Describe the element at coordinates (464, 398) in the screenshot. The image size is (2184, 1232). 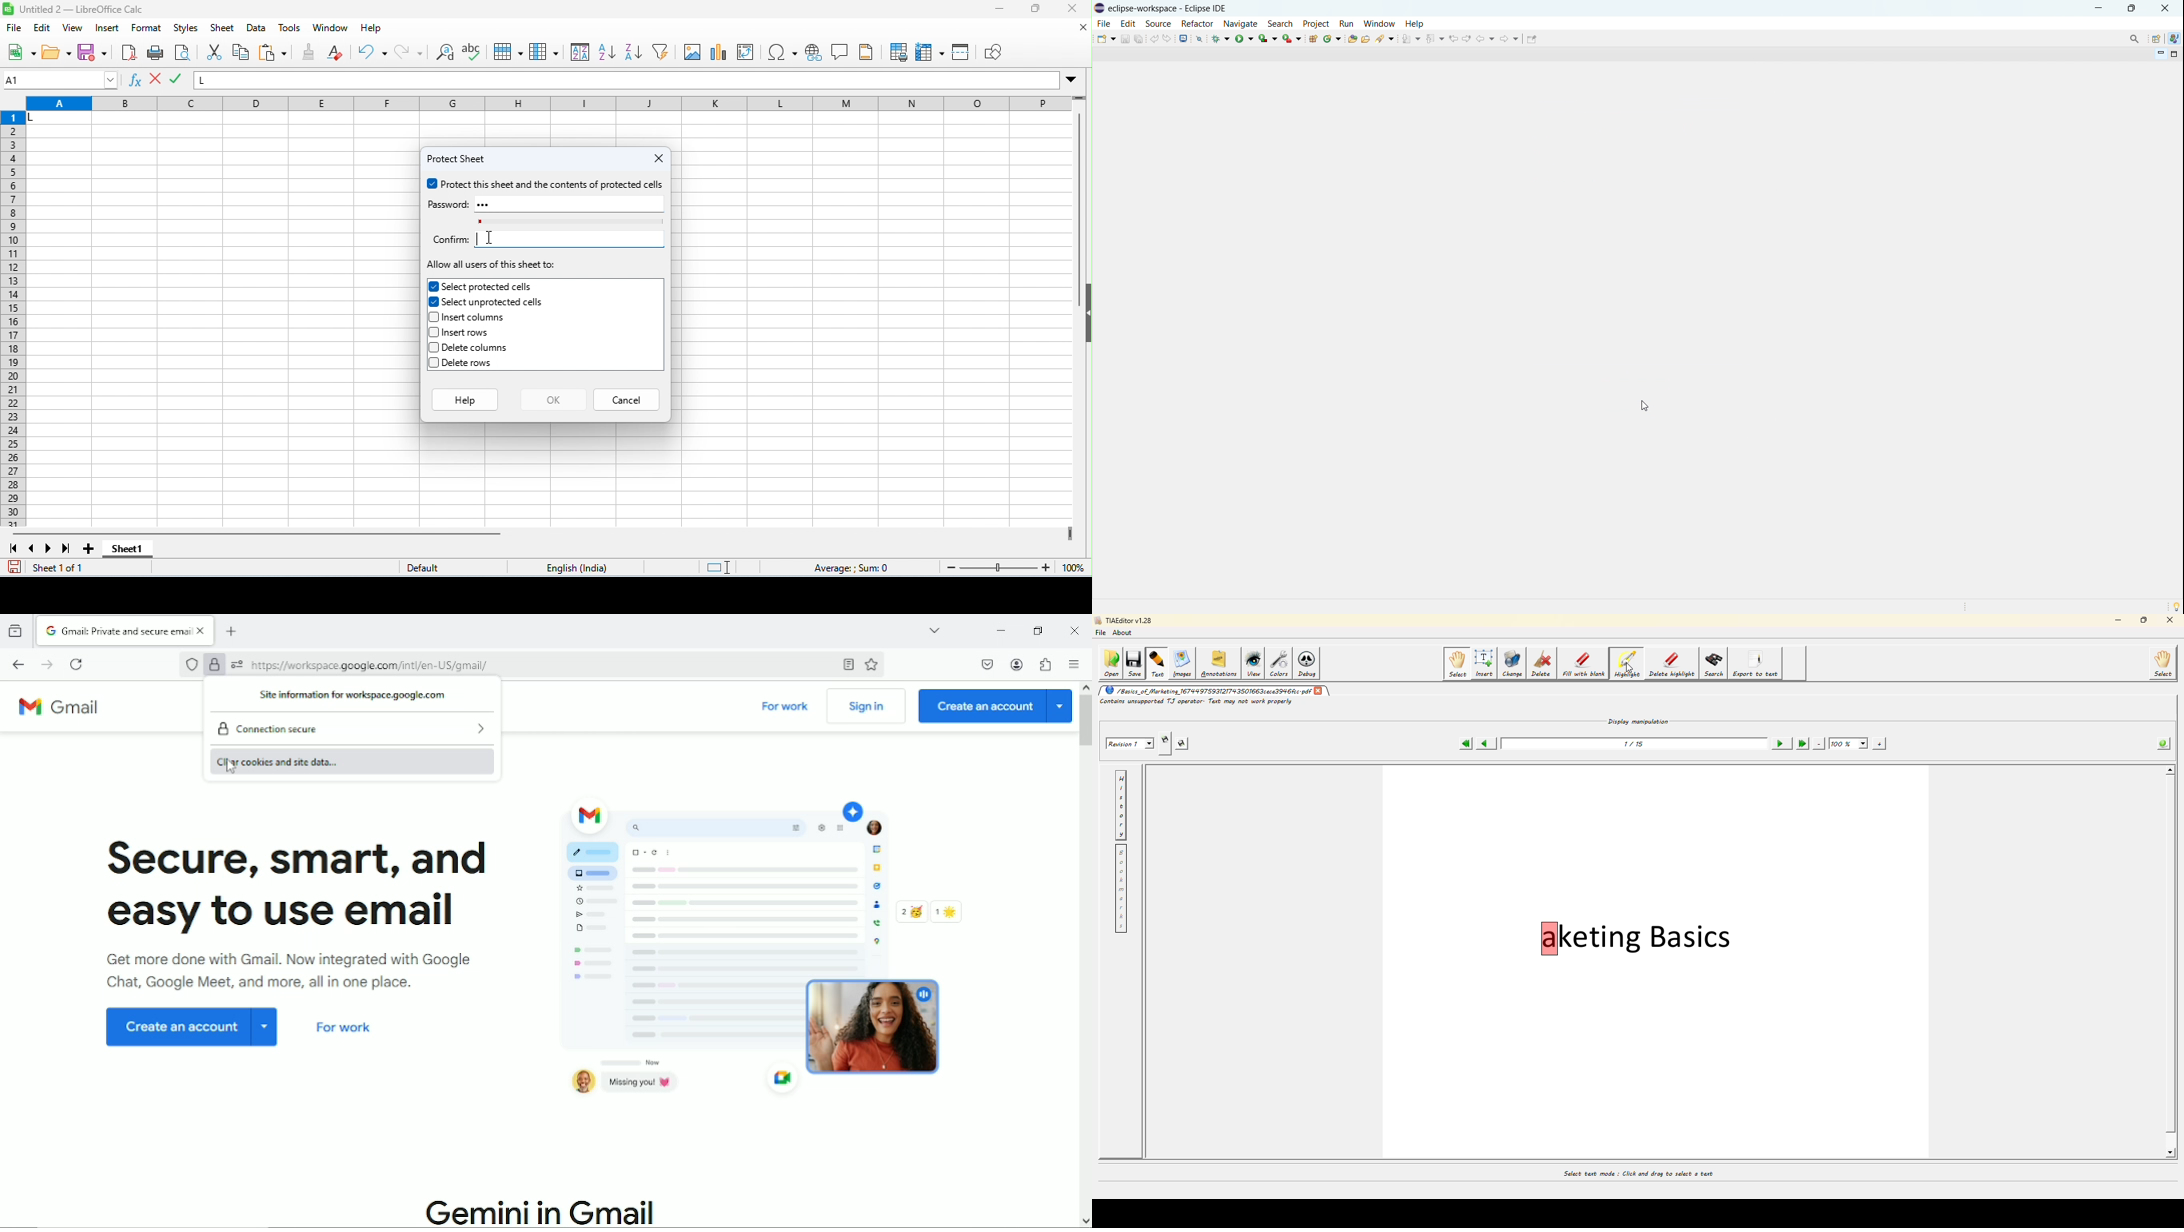
I see `help` at that location.